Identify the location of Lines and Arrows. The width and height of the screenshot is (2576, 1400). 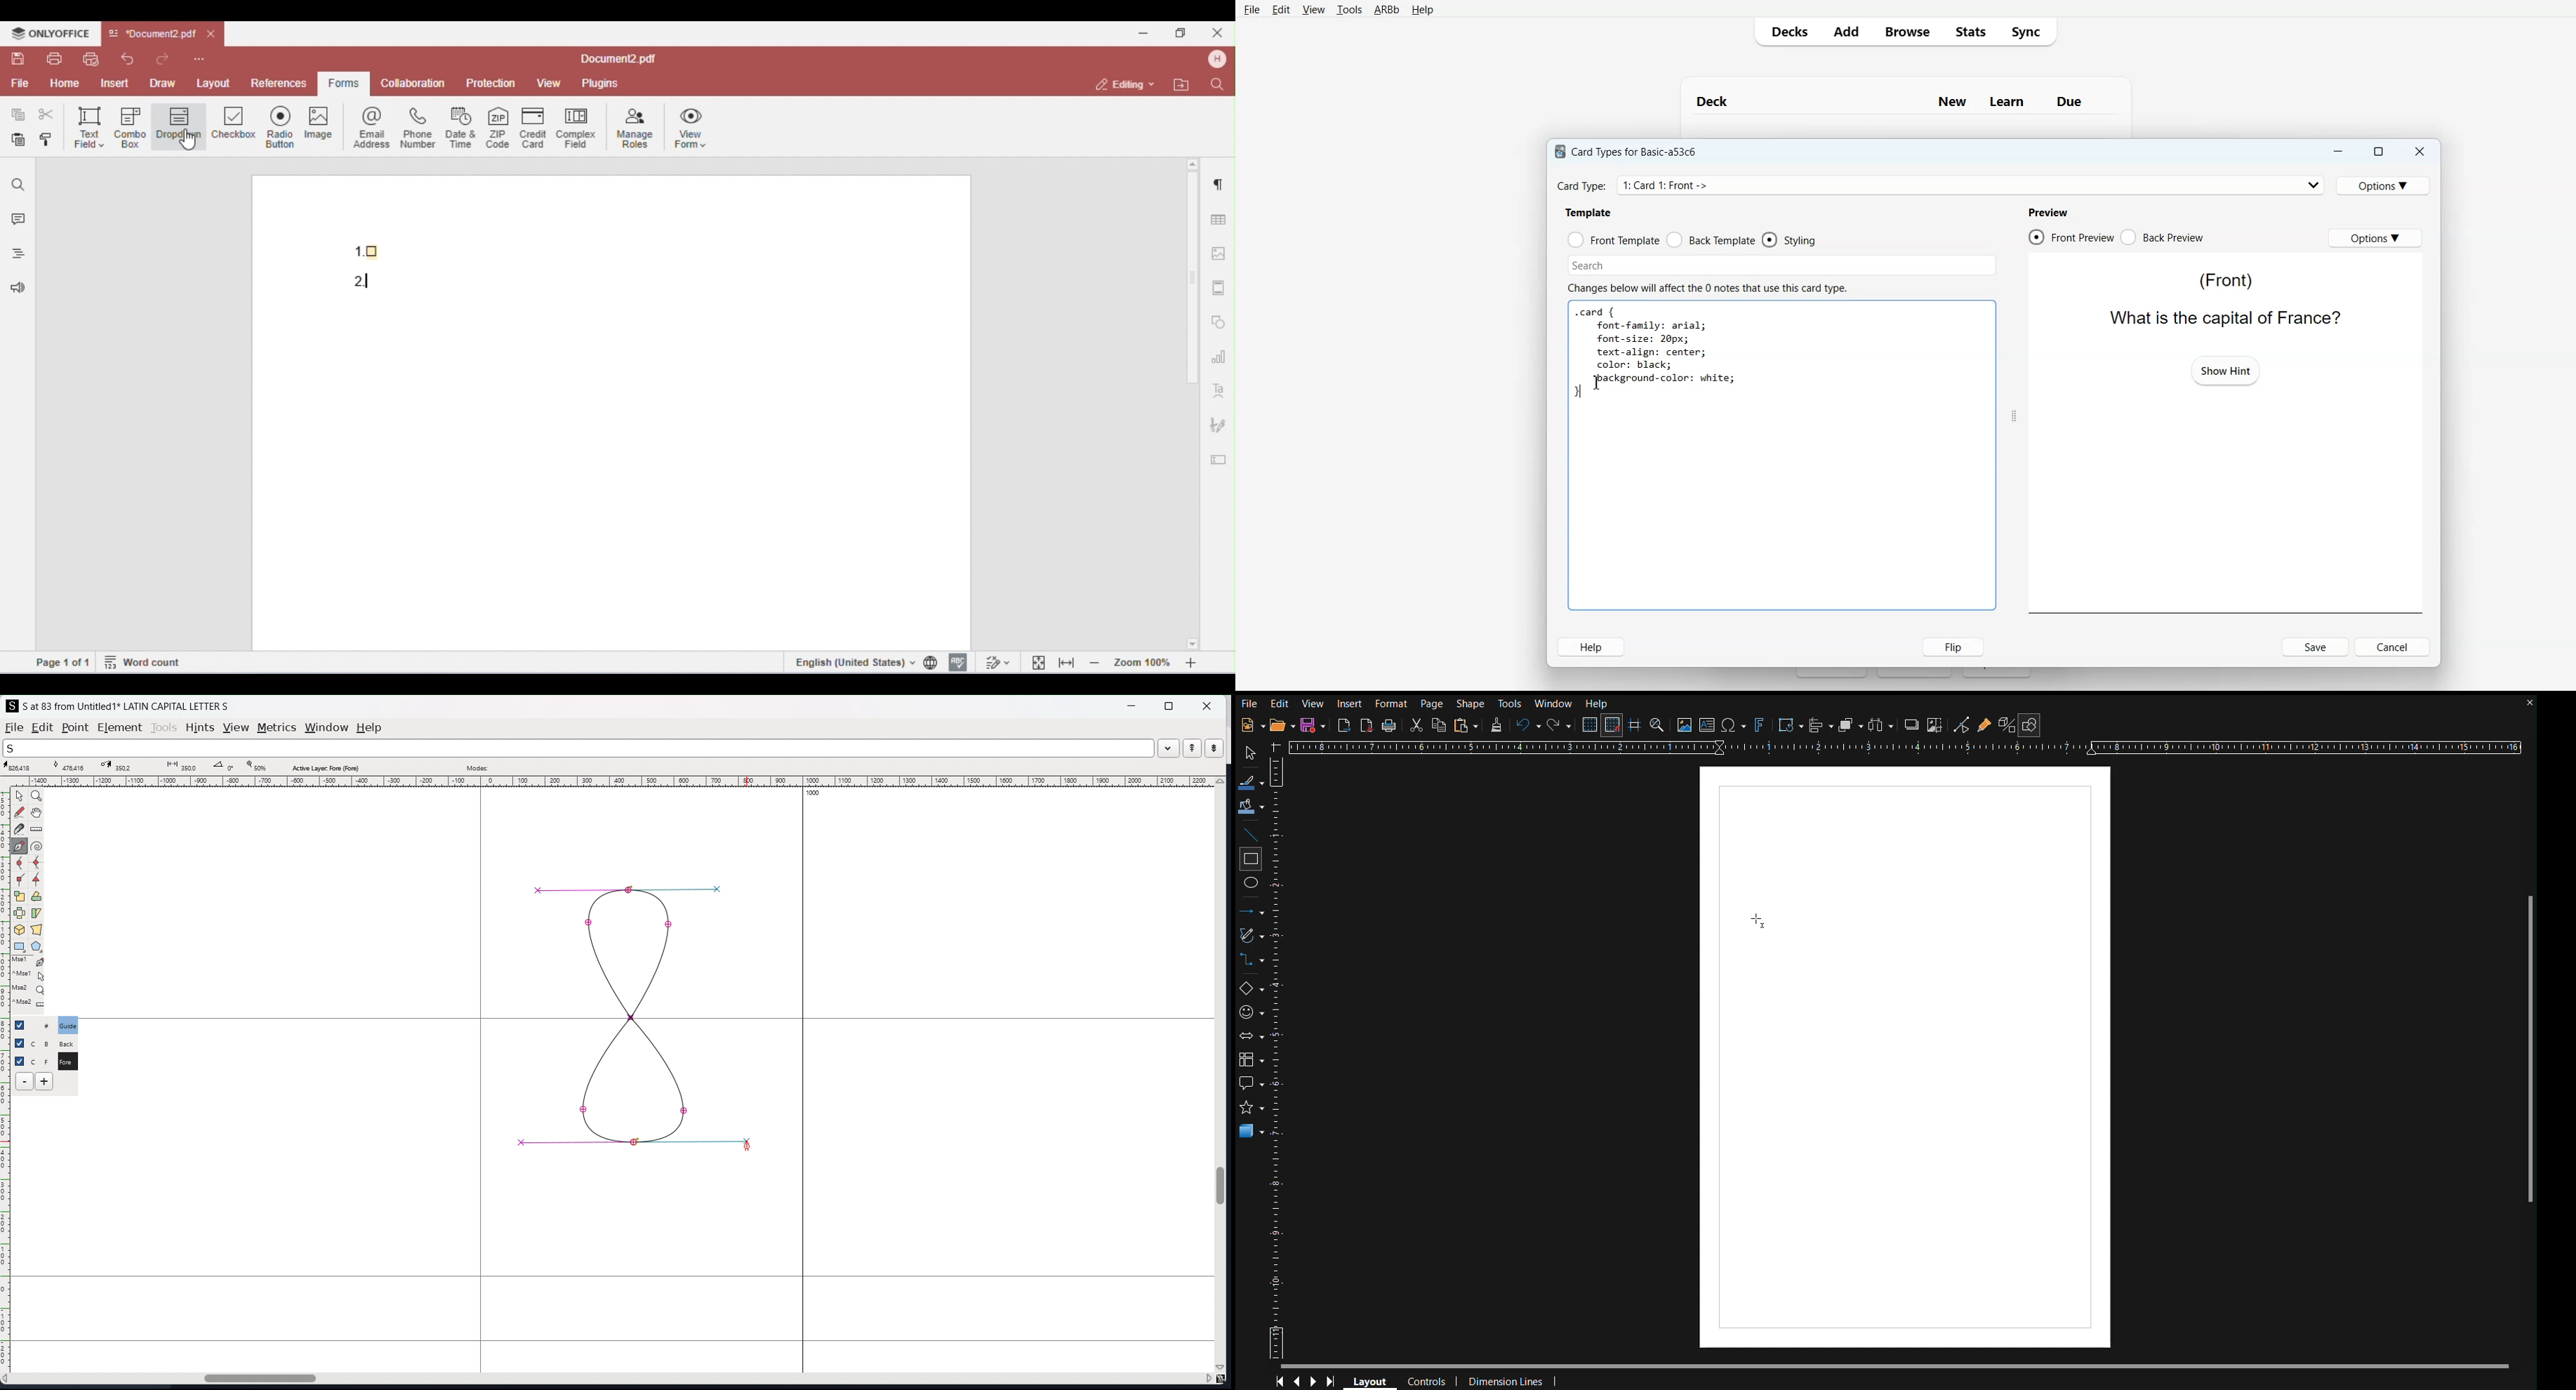
(1252, 912).